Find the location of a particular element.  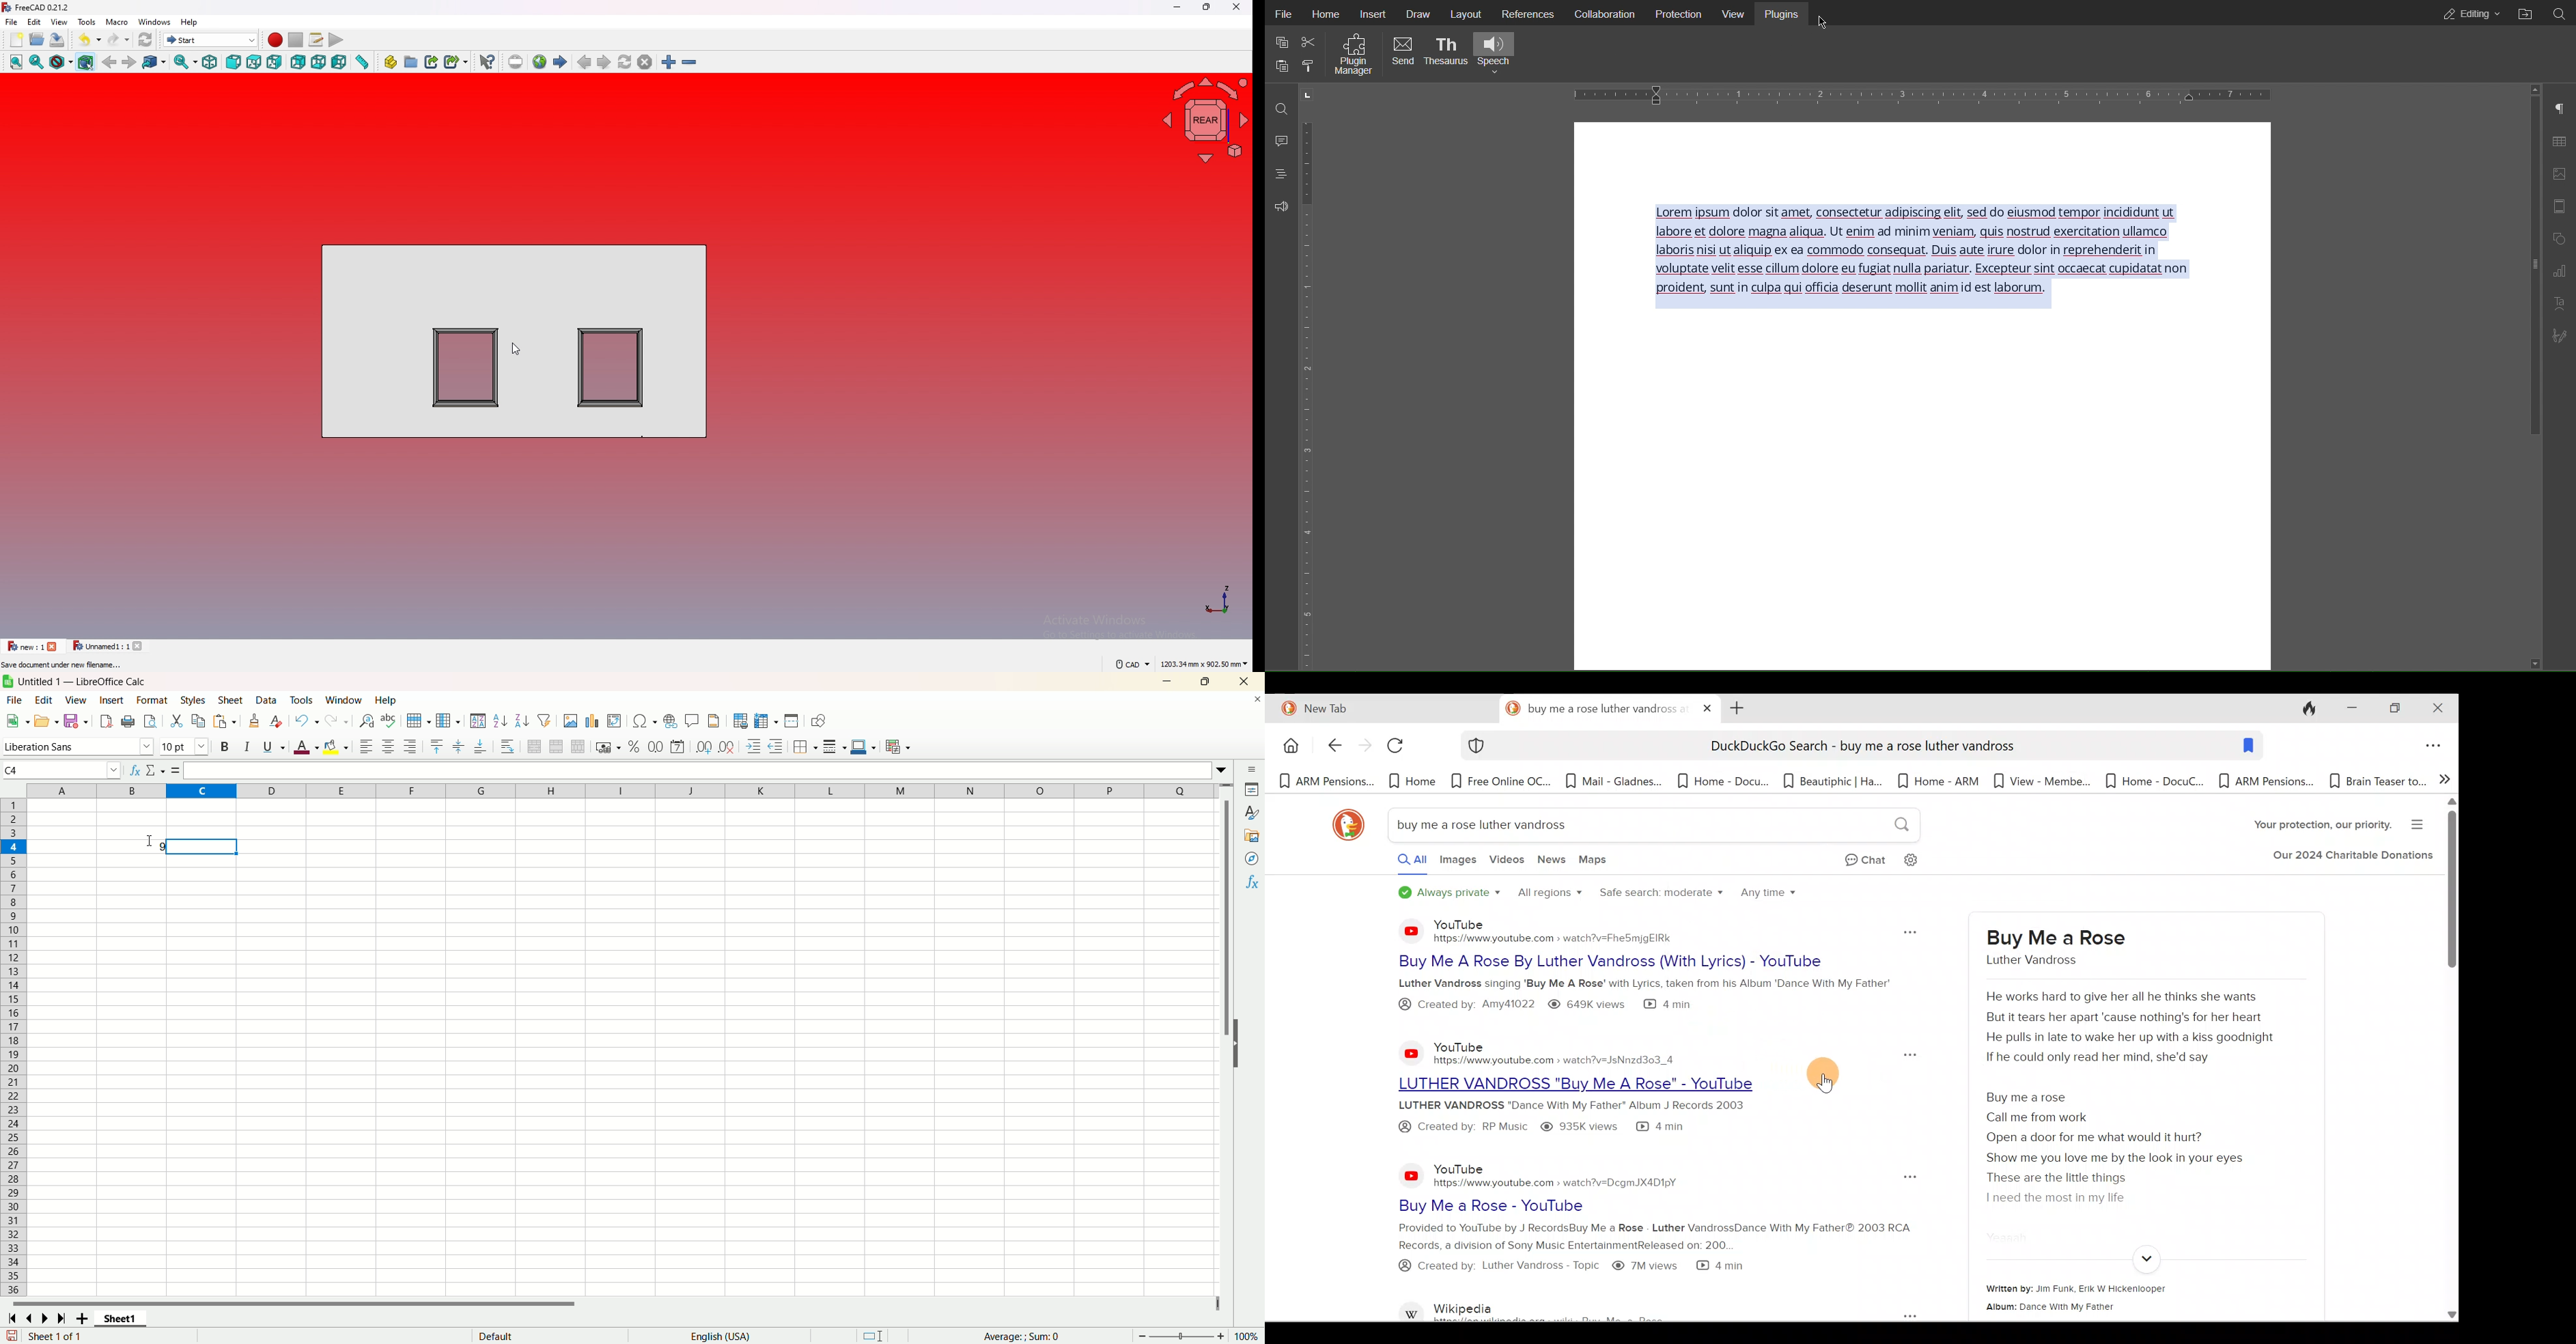

row is located at coordinates (417, 720).